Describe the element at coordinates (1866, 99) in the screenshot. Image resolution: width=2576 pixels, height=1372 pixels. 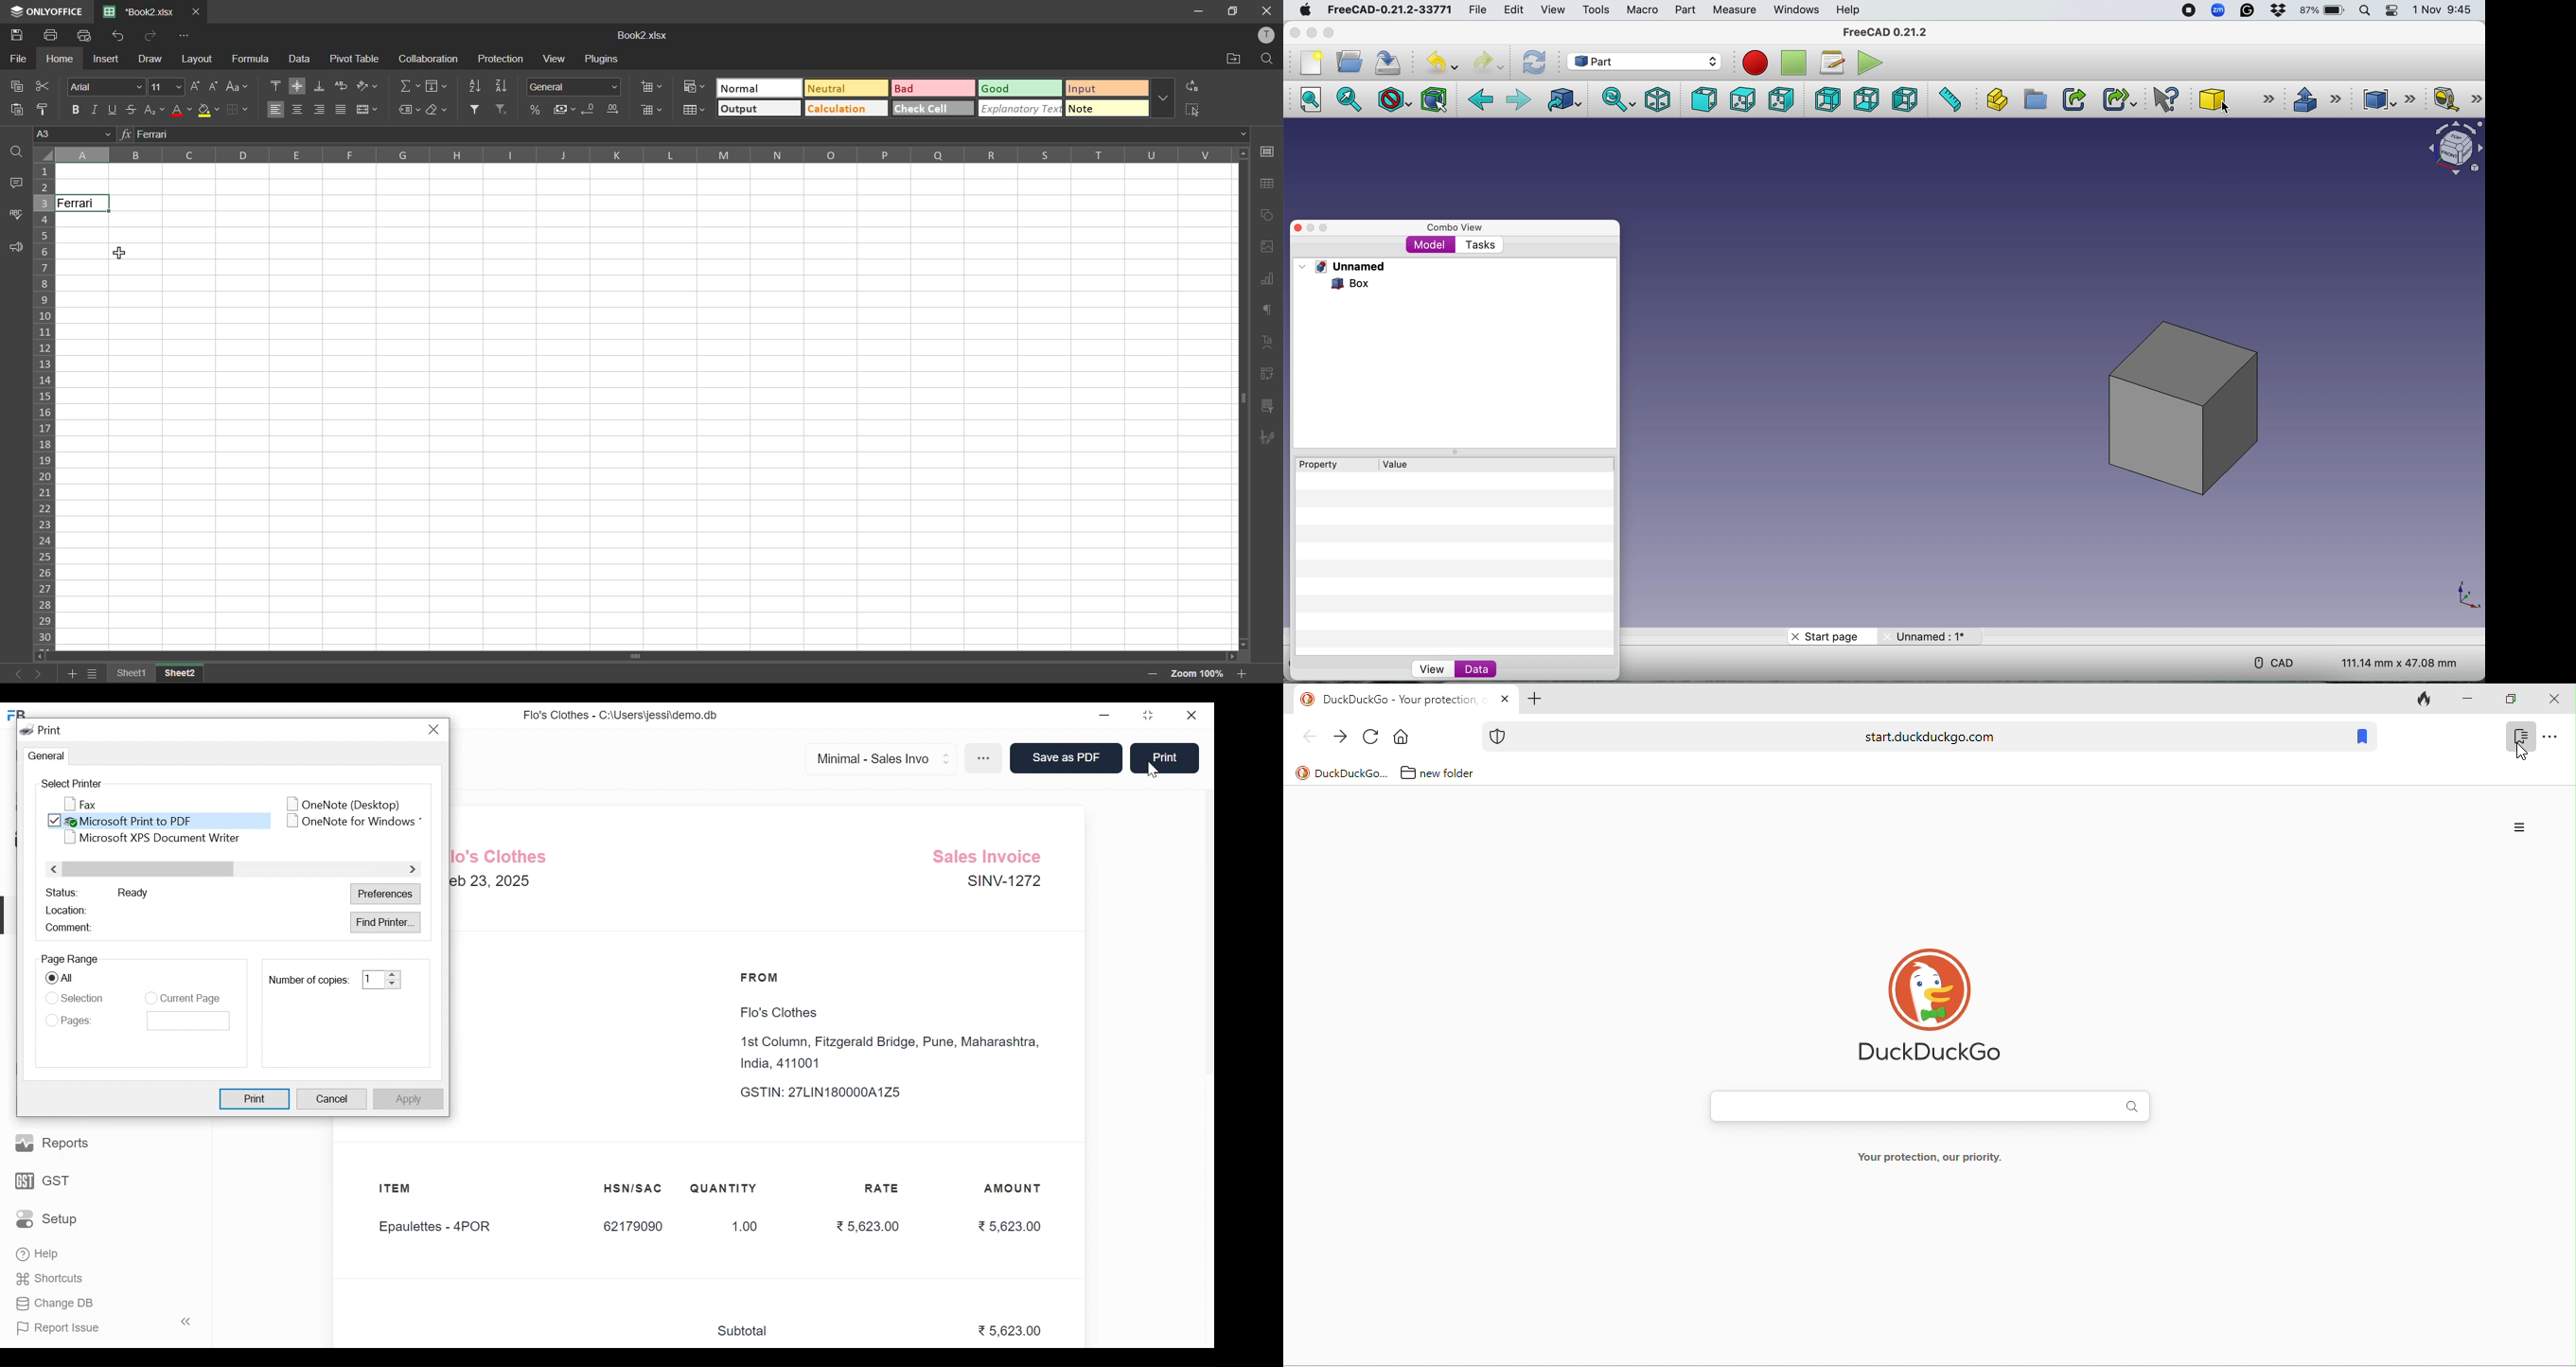
I see `Bottom` at that location.